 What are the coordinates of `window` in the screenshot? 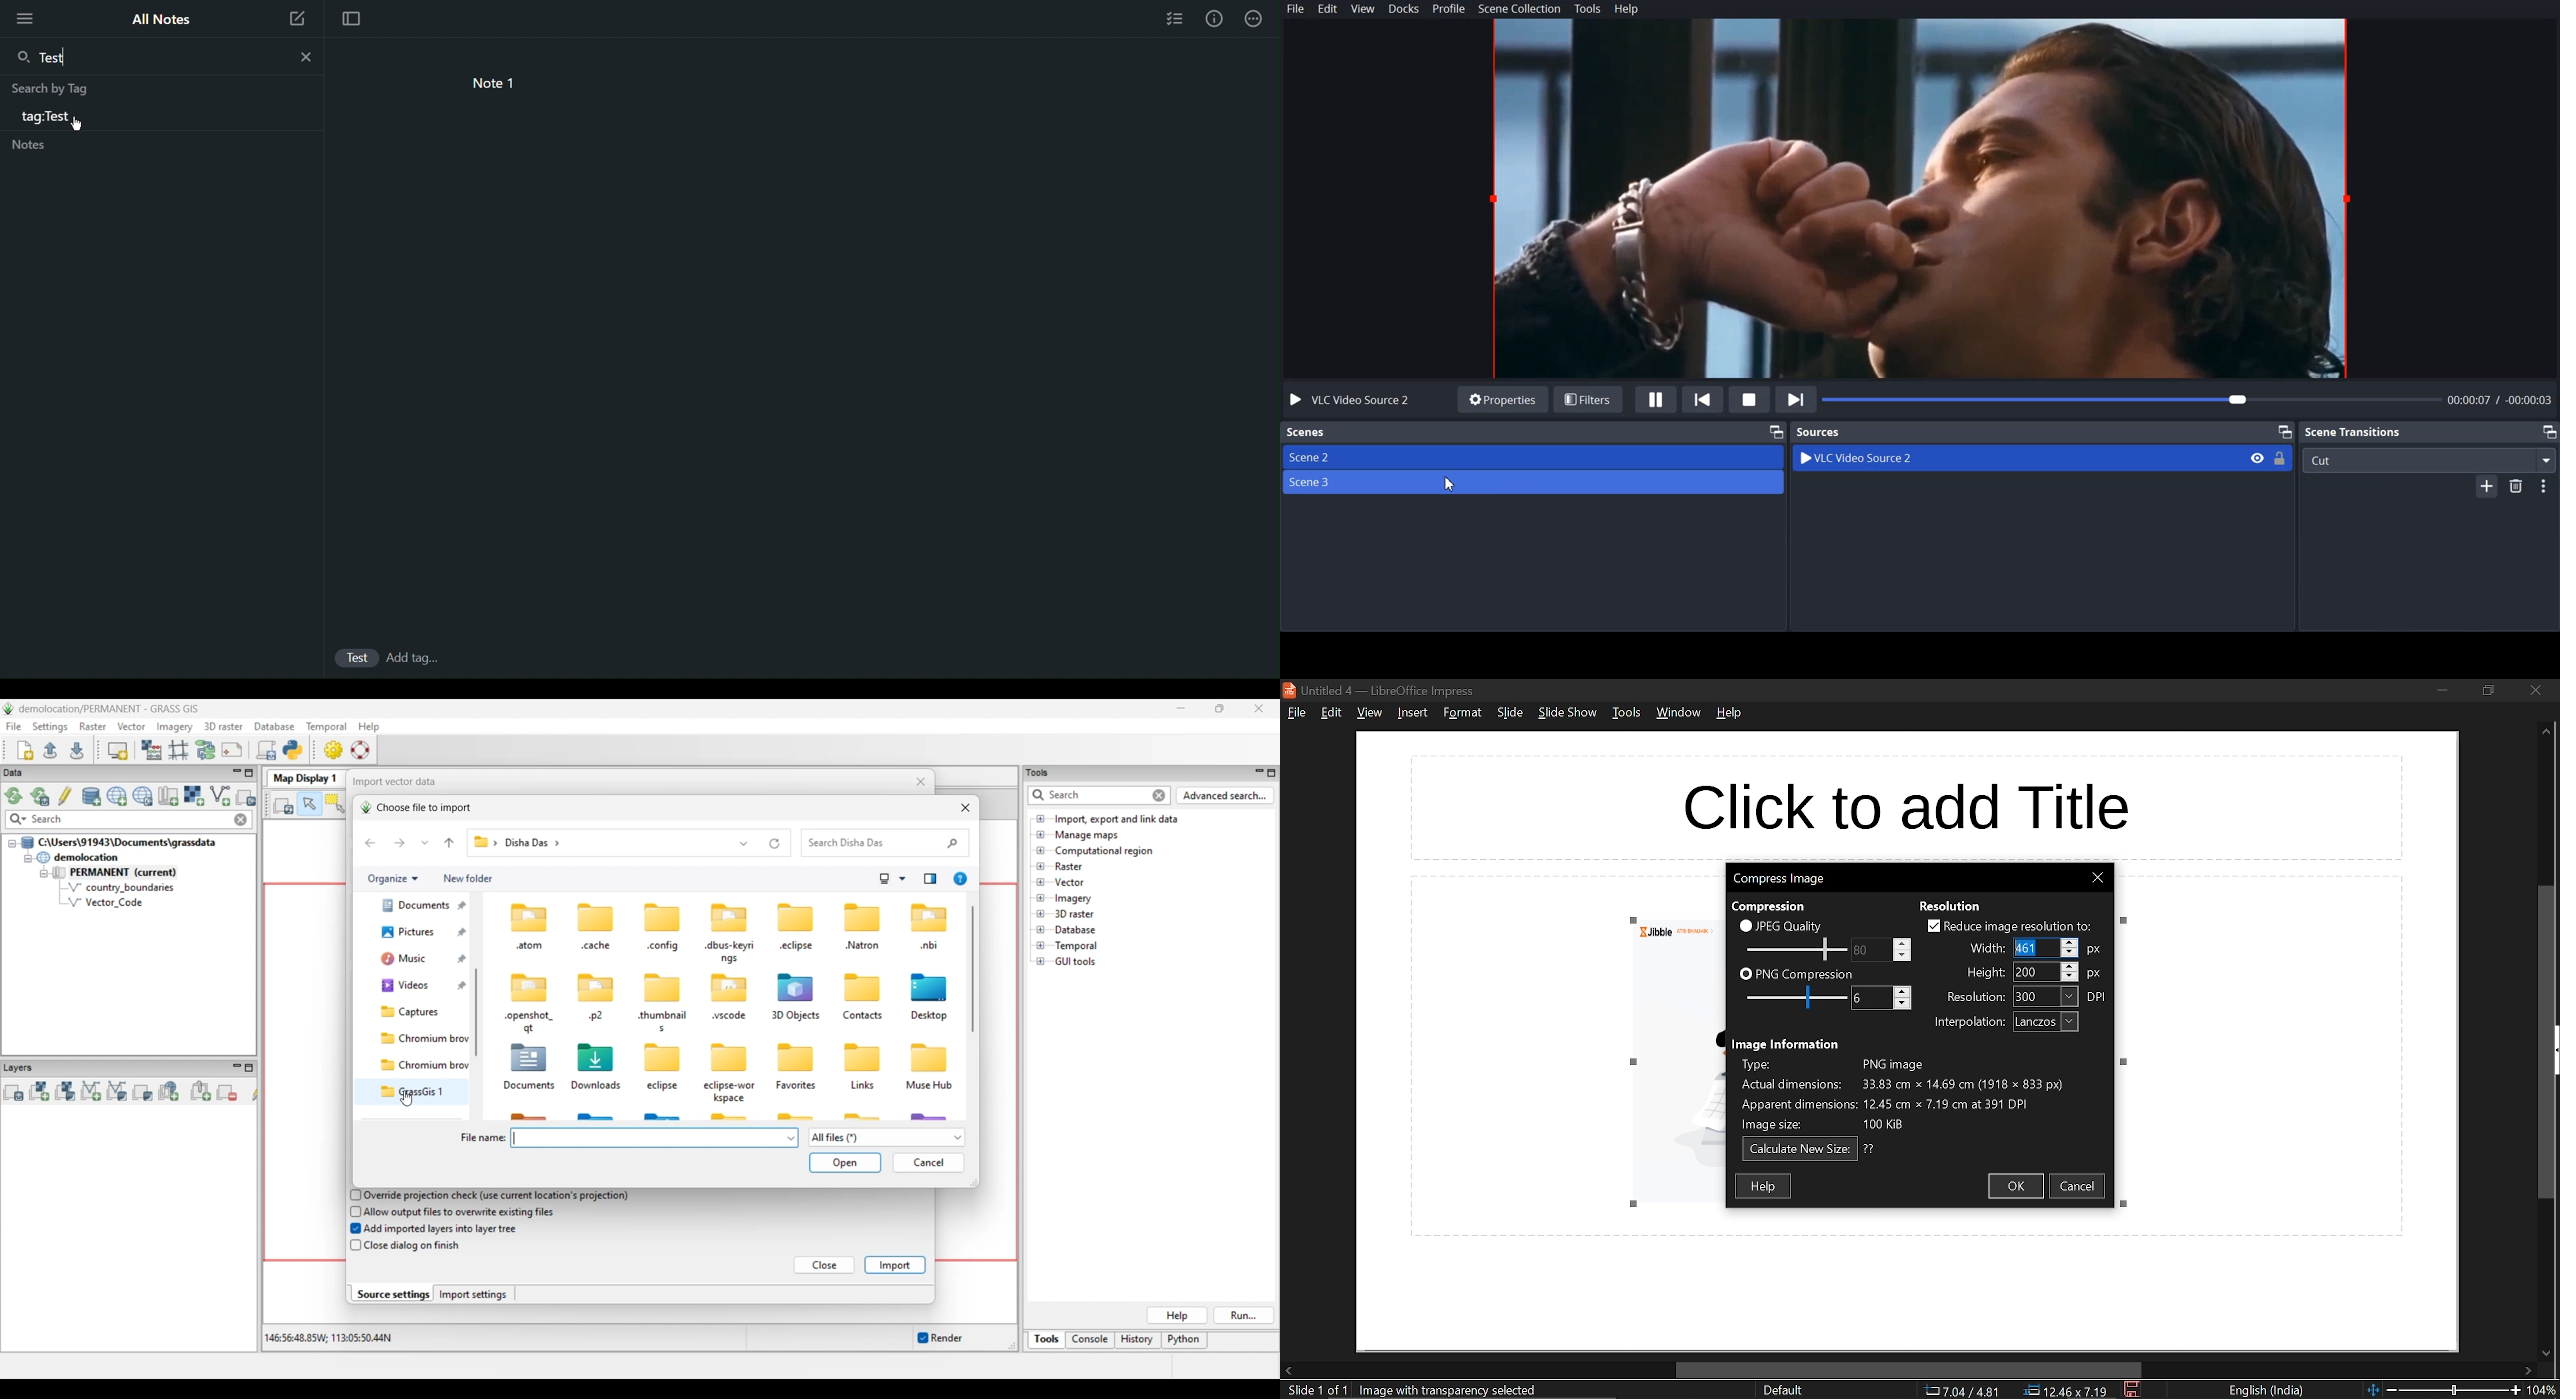 It's located at (1677, 715).